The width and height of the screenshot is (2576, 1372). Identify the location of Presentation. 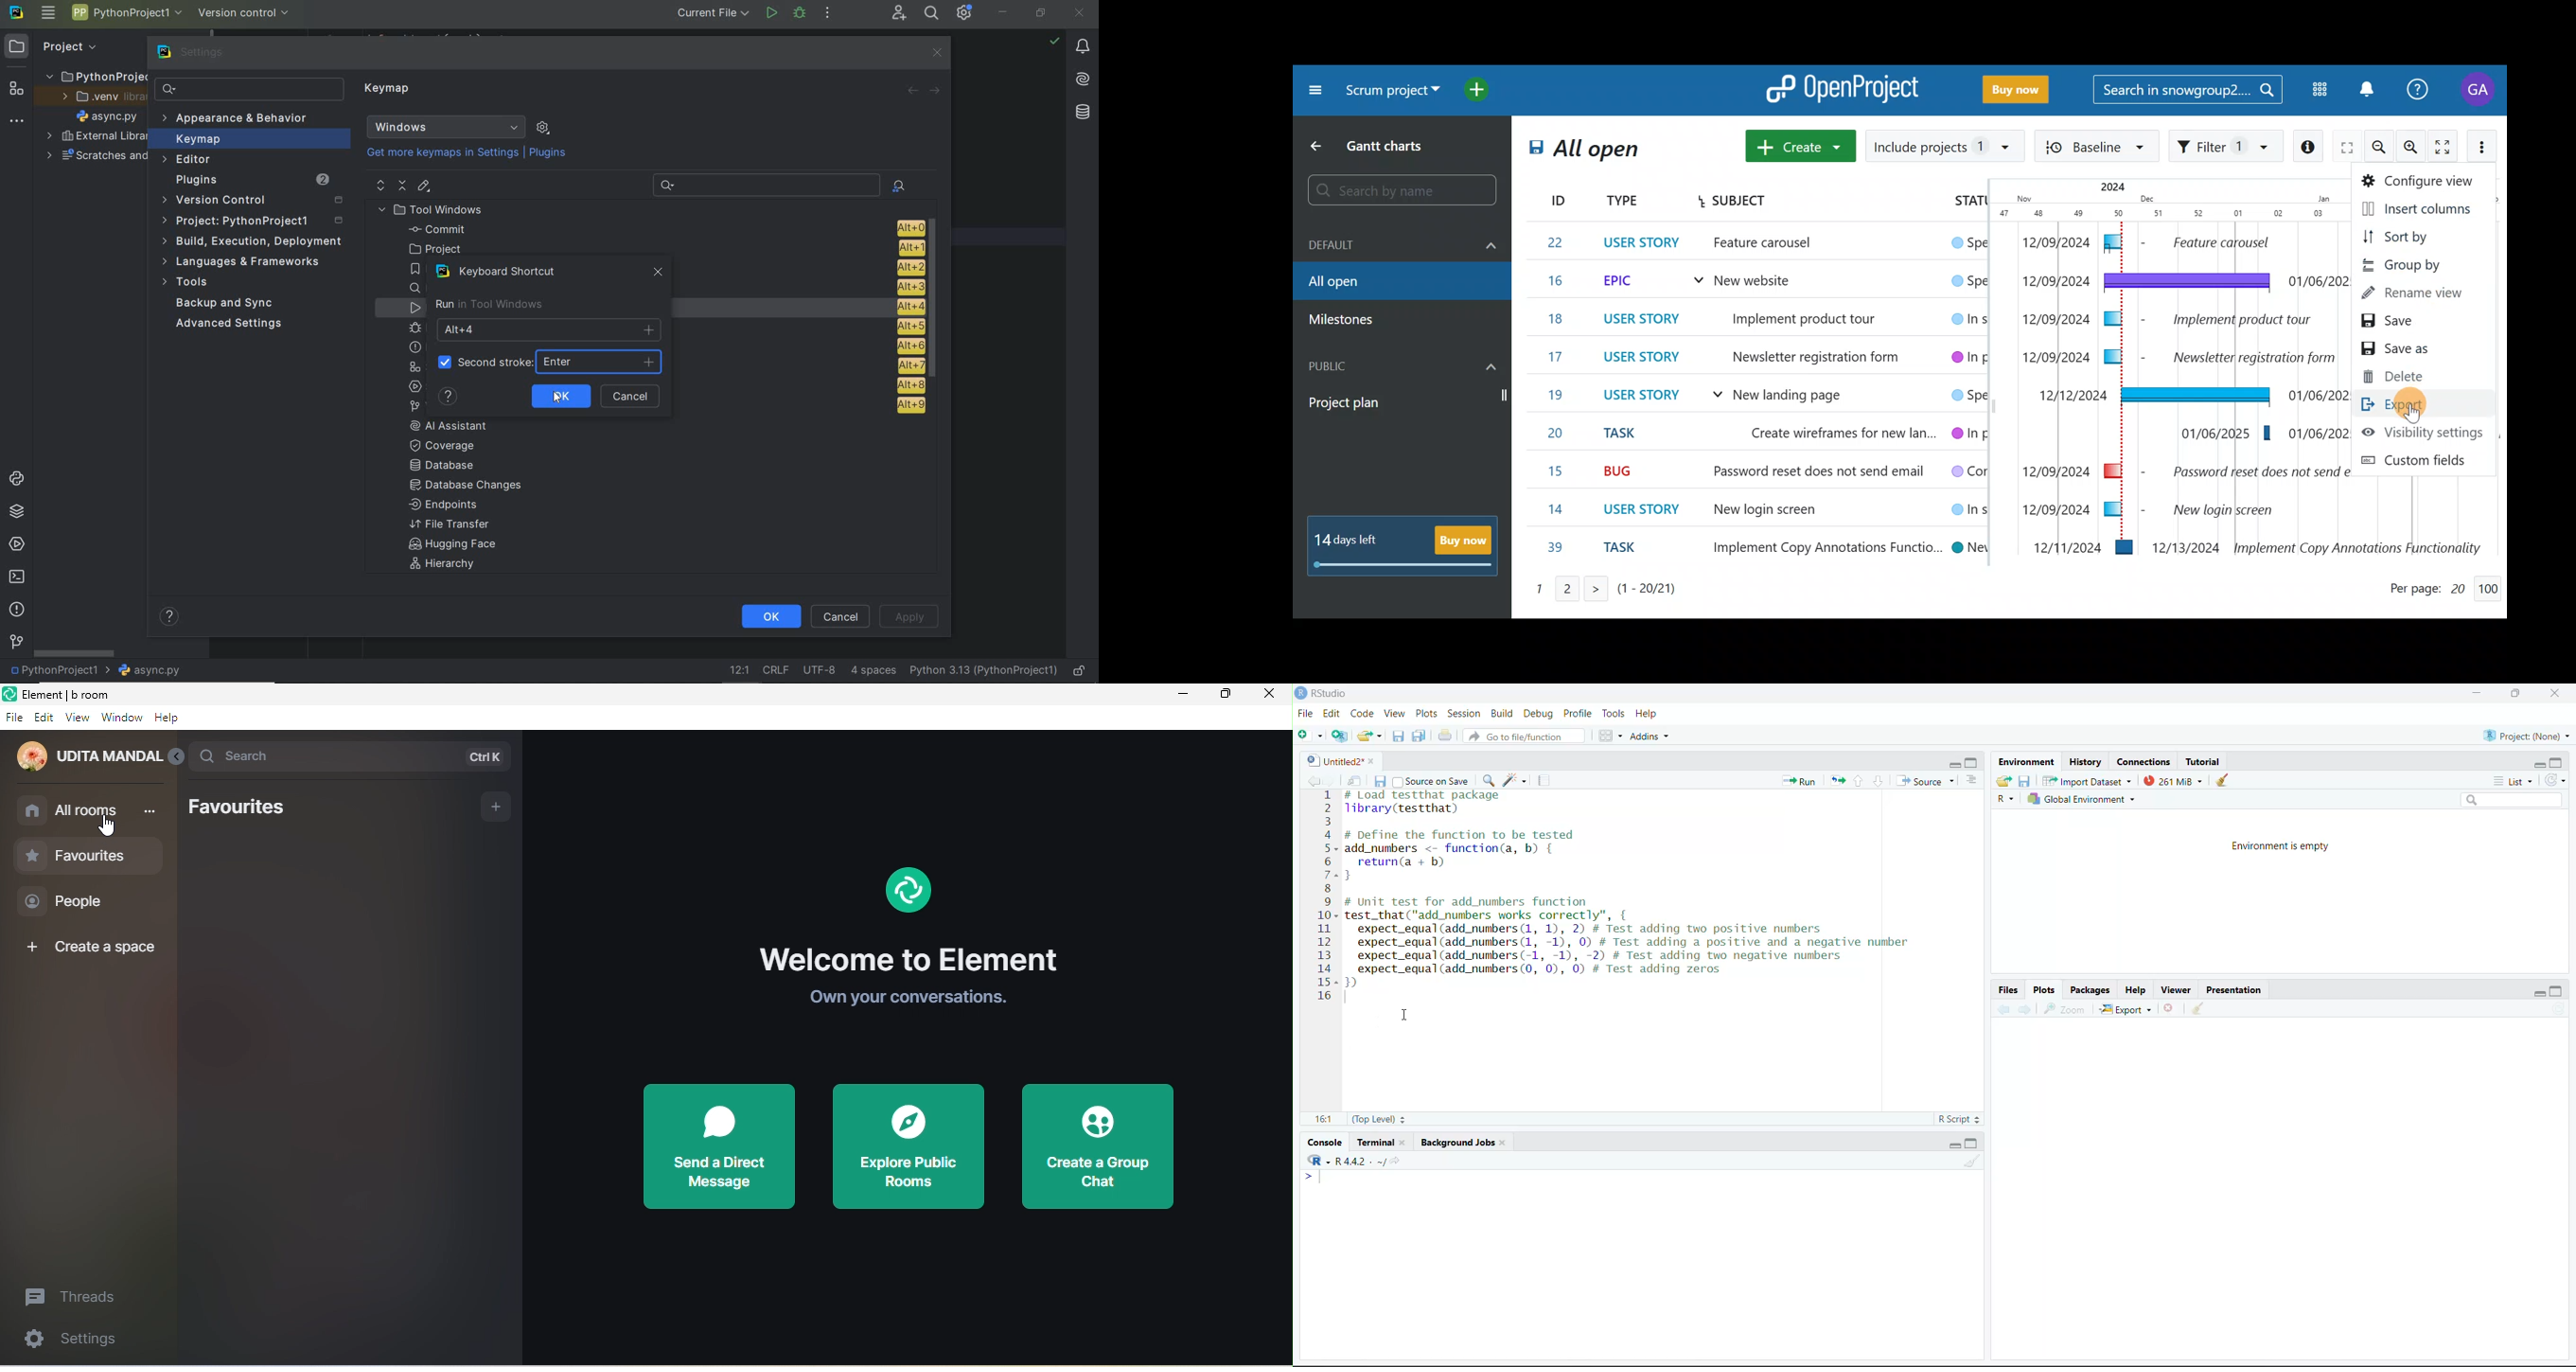
(2235, 989).